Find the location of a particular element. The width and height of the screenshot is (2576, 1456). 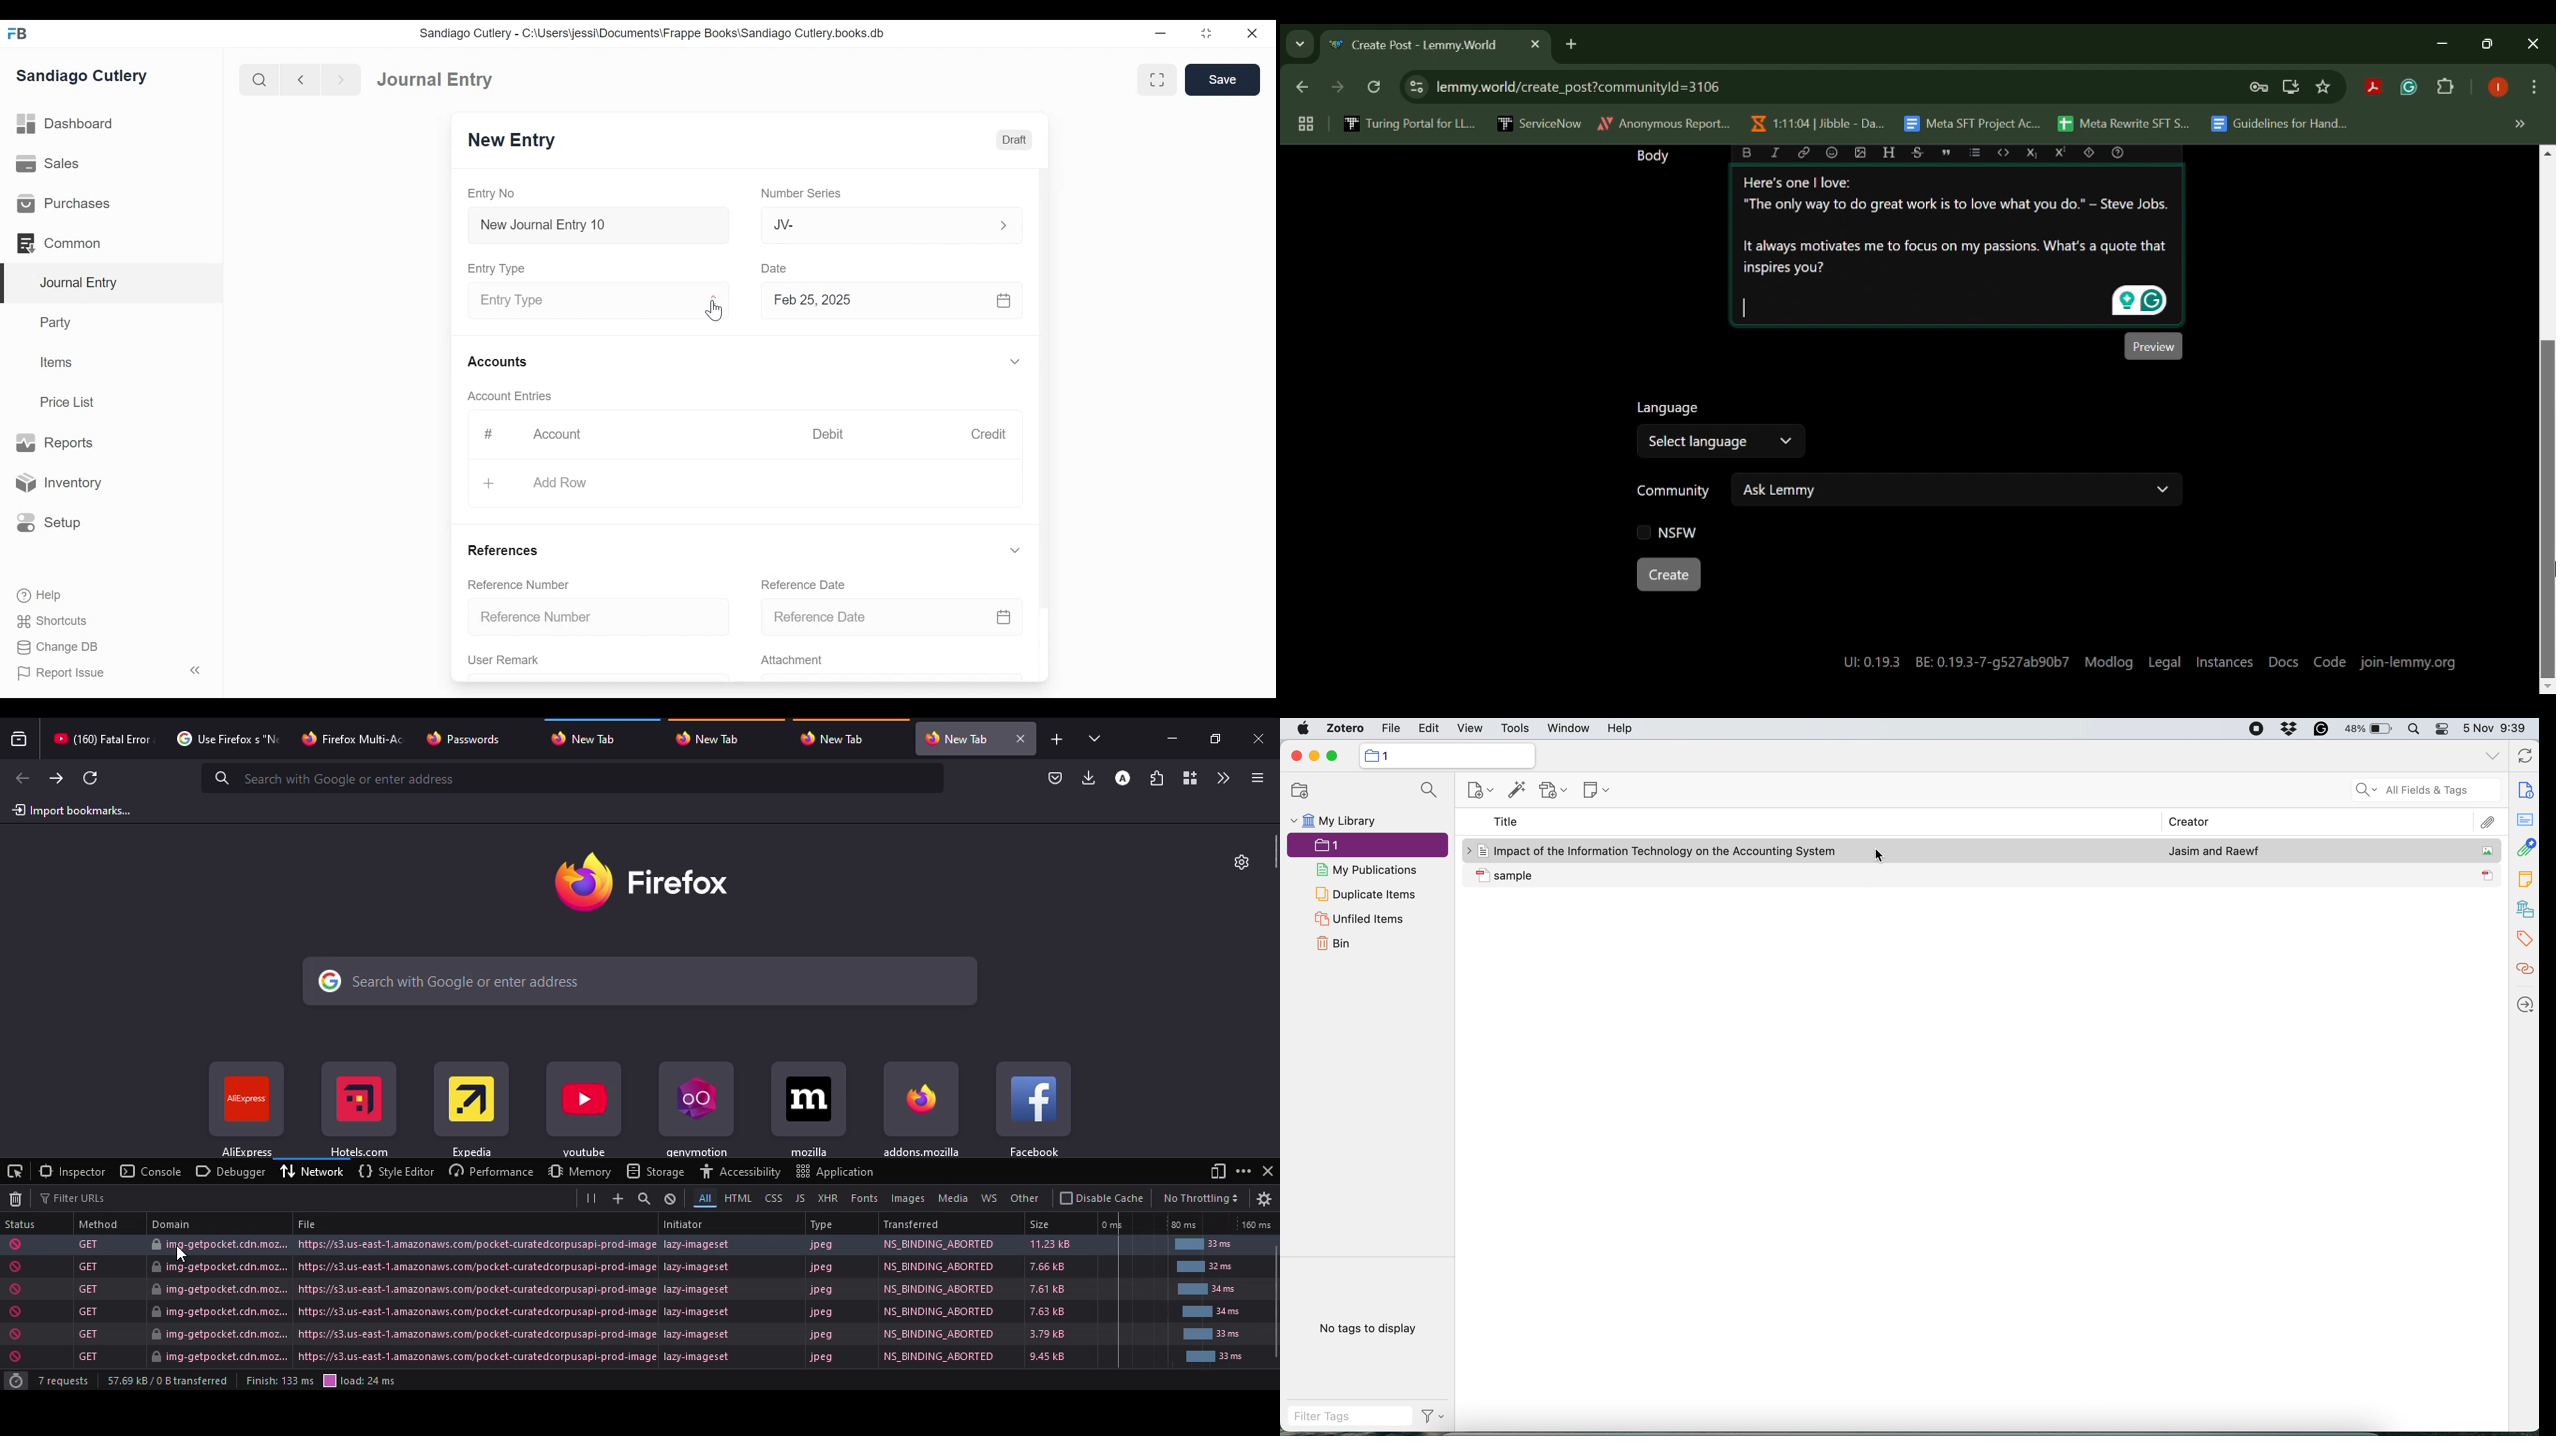

folder icon is located at coordinates (1371, 756).